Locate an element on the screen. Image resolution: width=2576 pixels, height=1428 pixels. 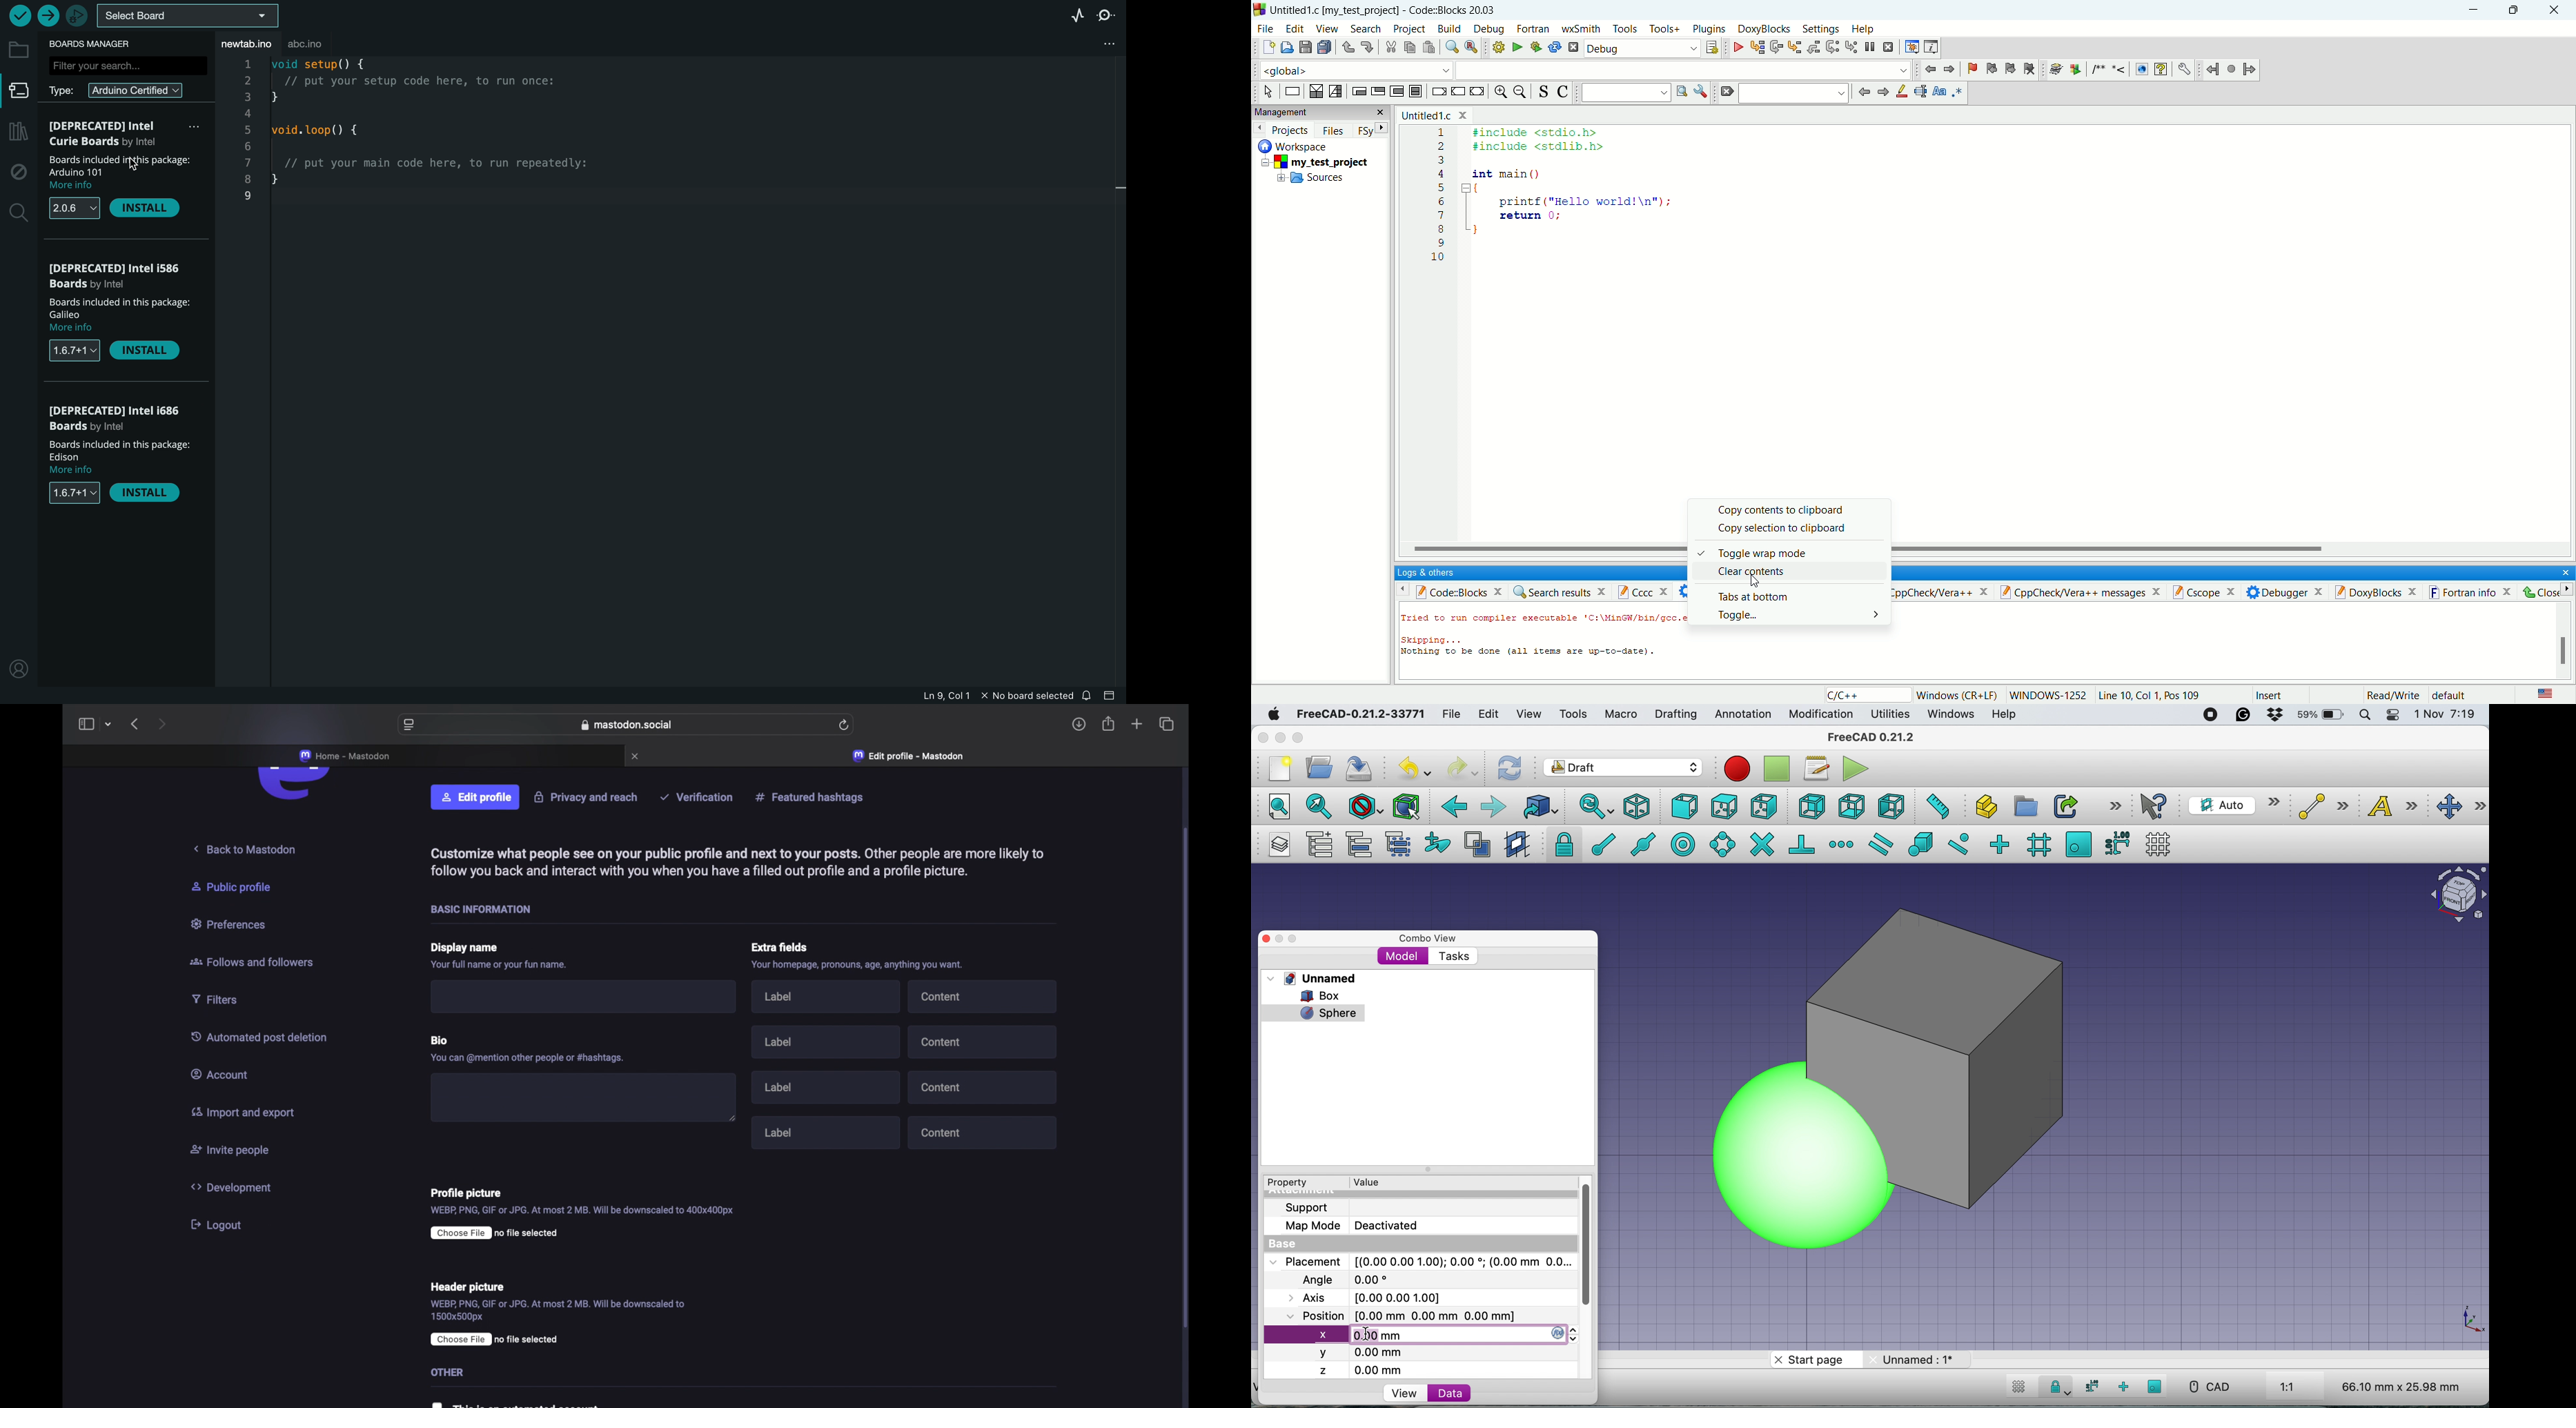
text is located at coordinates (2395, 806).